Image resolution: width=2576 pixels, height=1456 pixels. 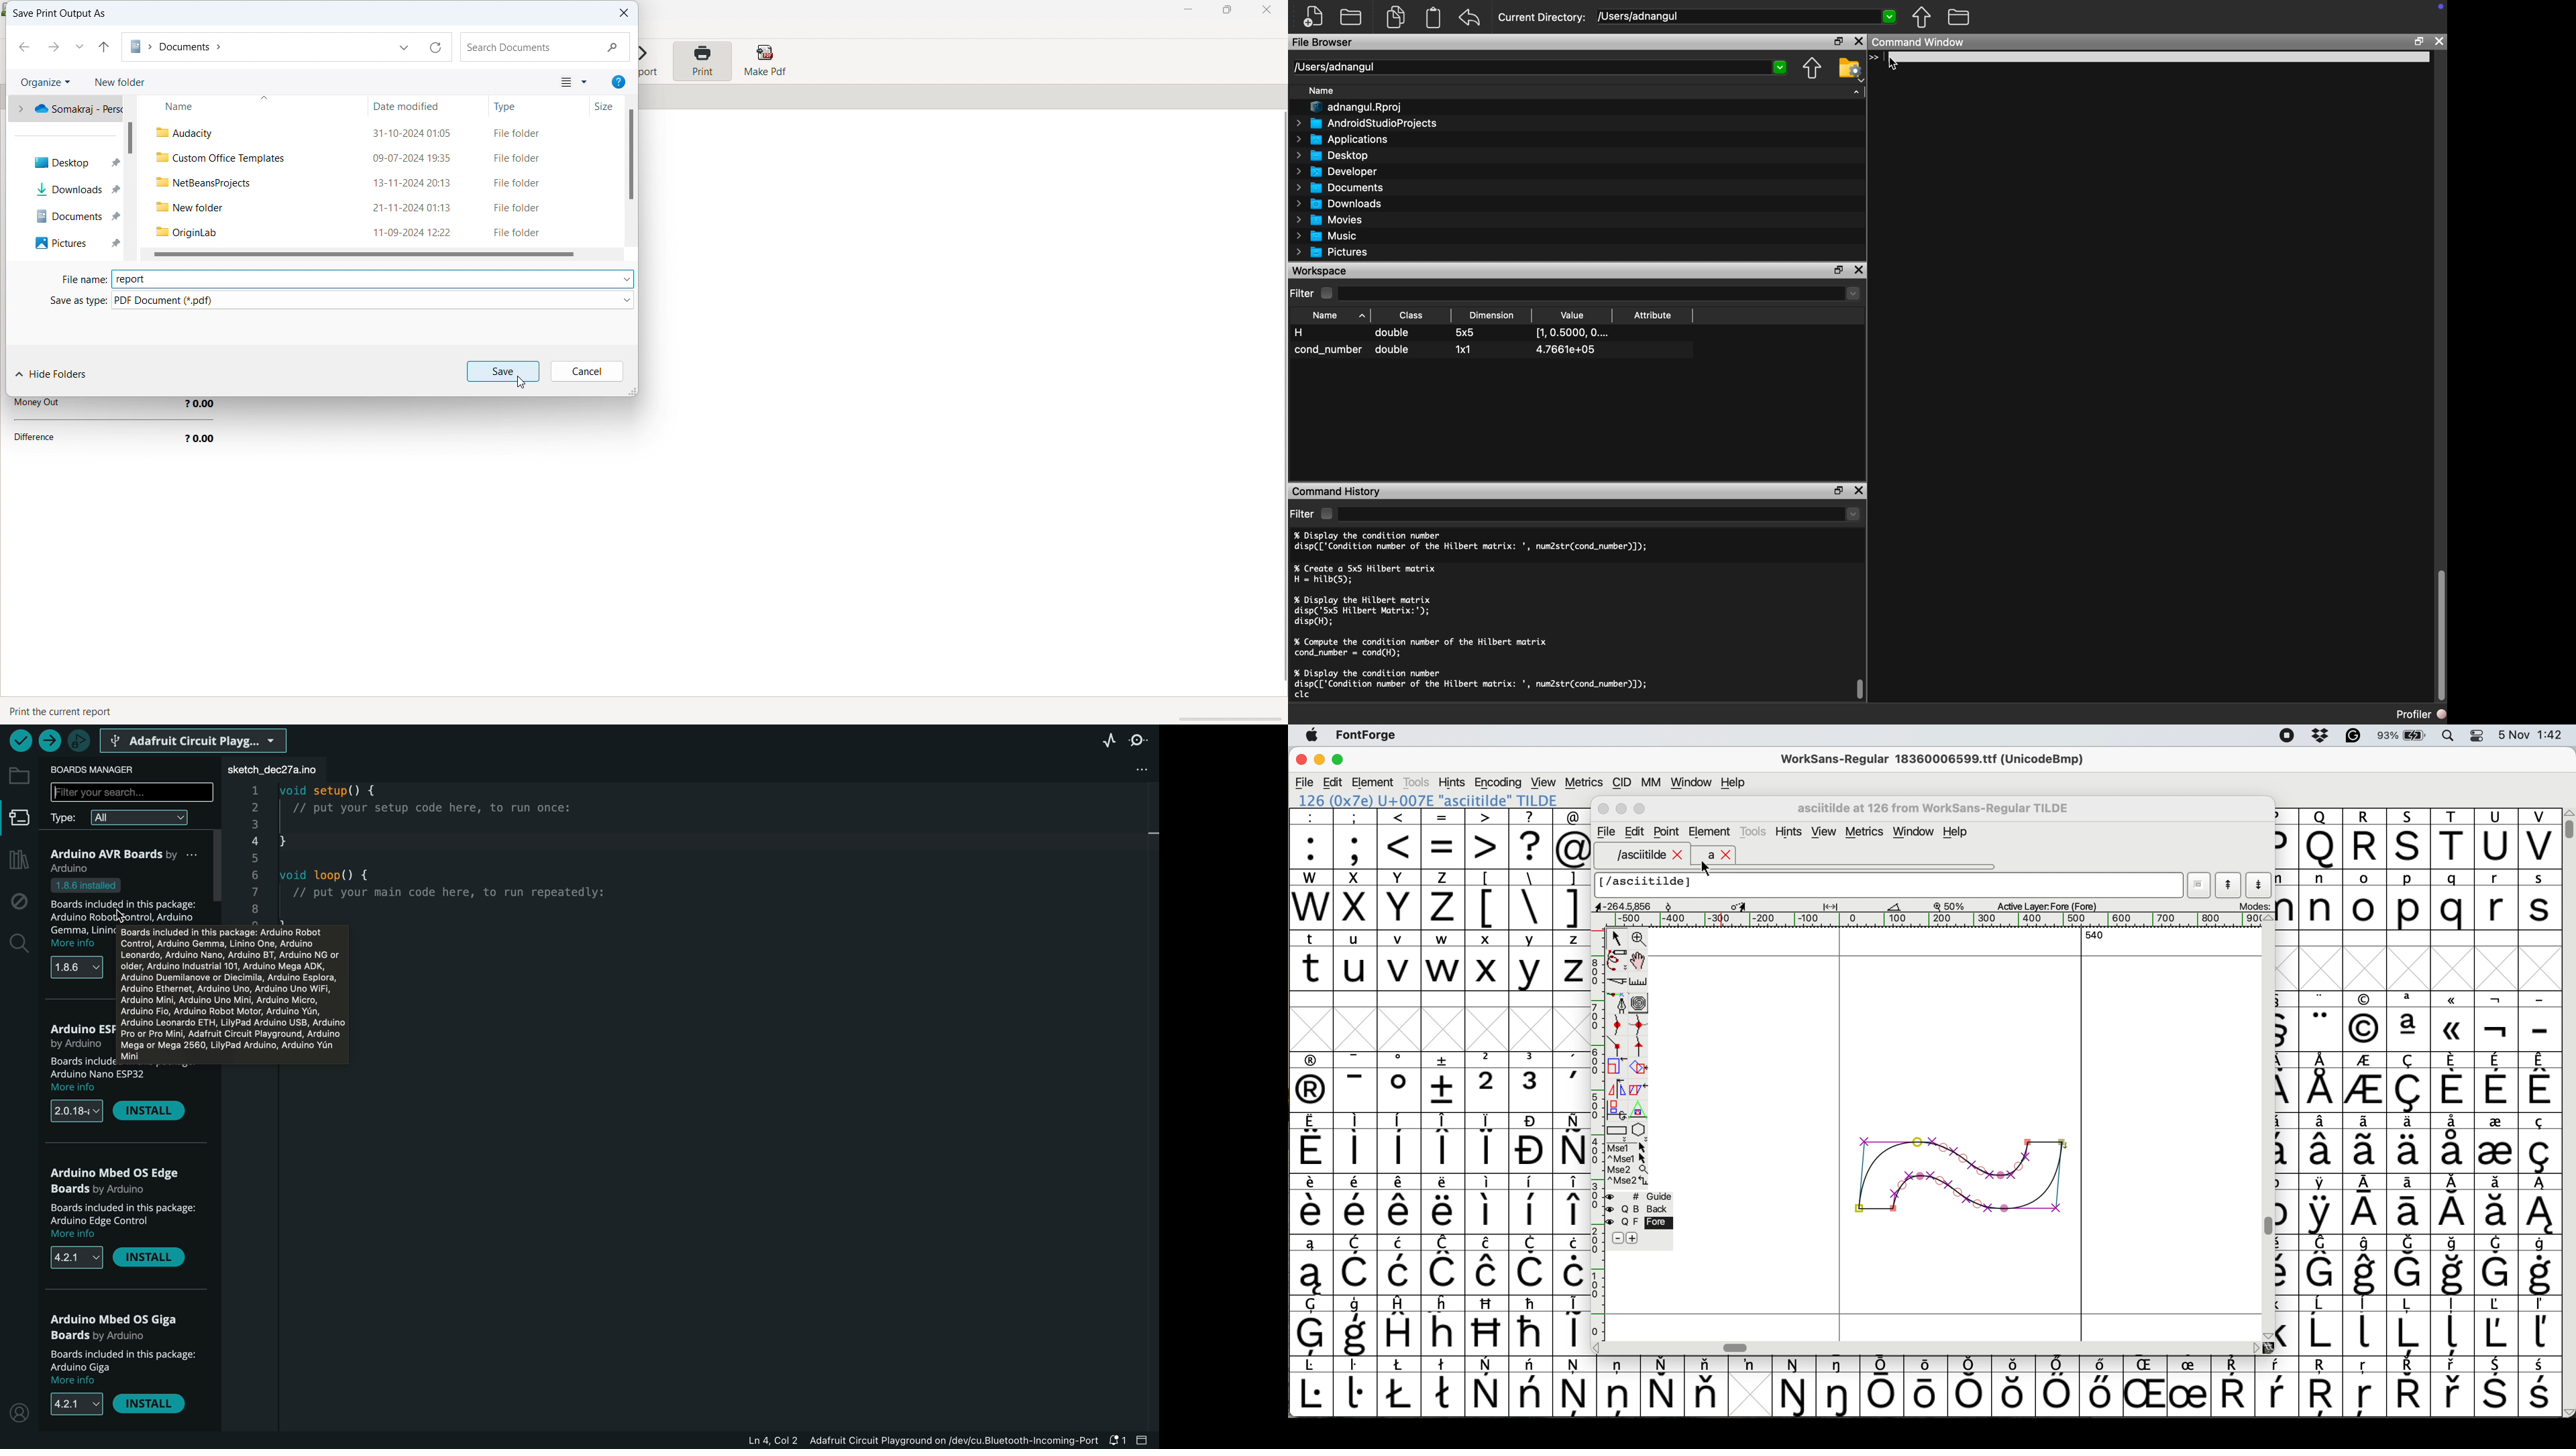 What do you see at coordinates (1311, 960) in the screenshot?
I see `t` at bounding box center [1311, 960].